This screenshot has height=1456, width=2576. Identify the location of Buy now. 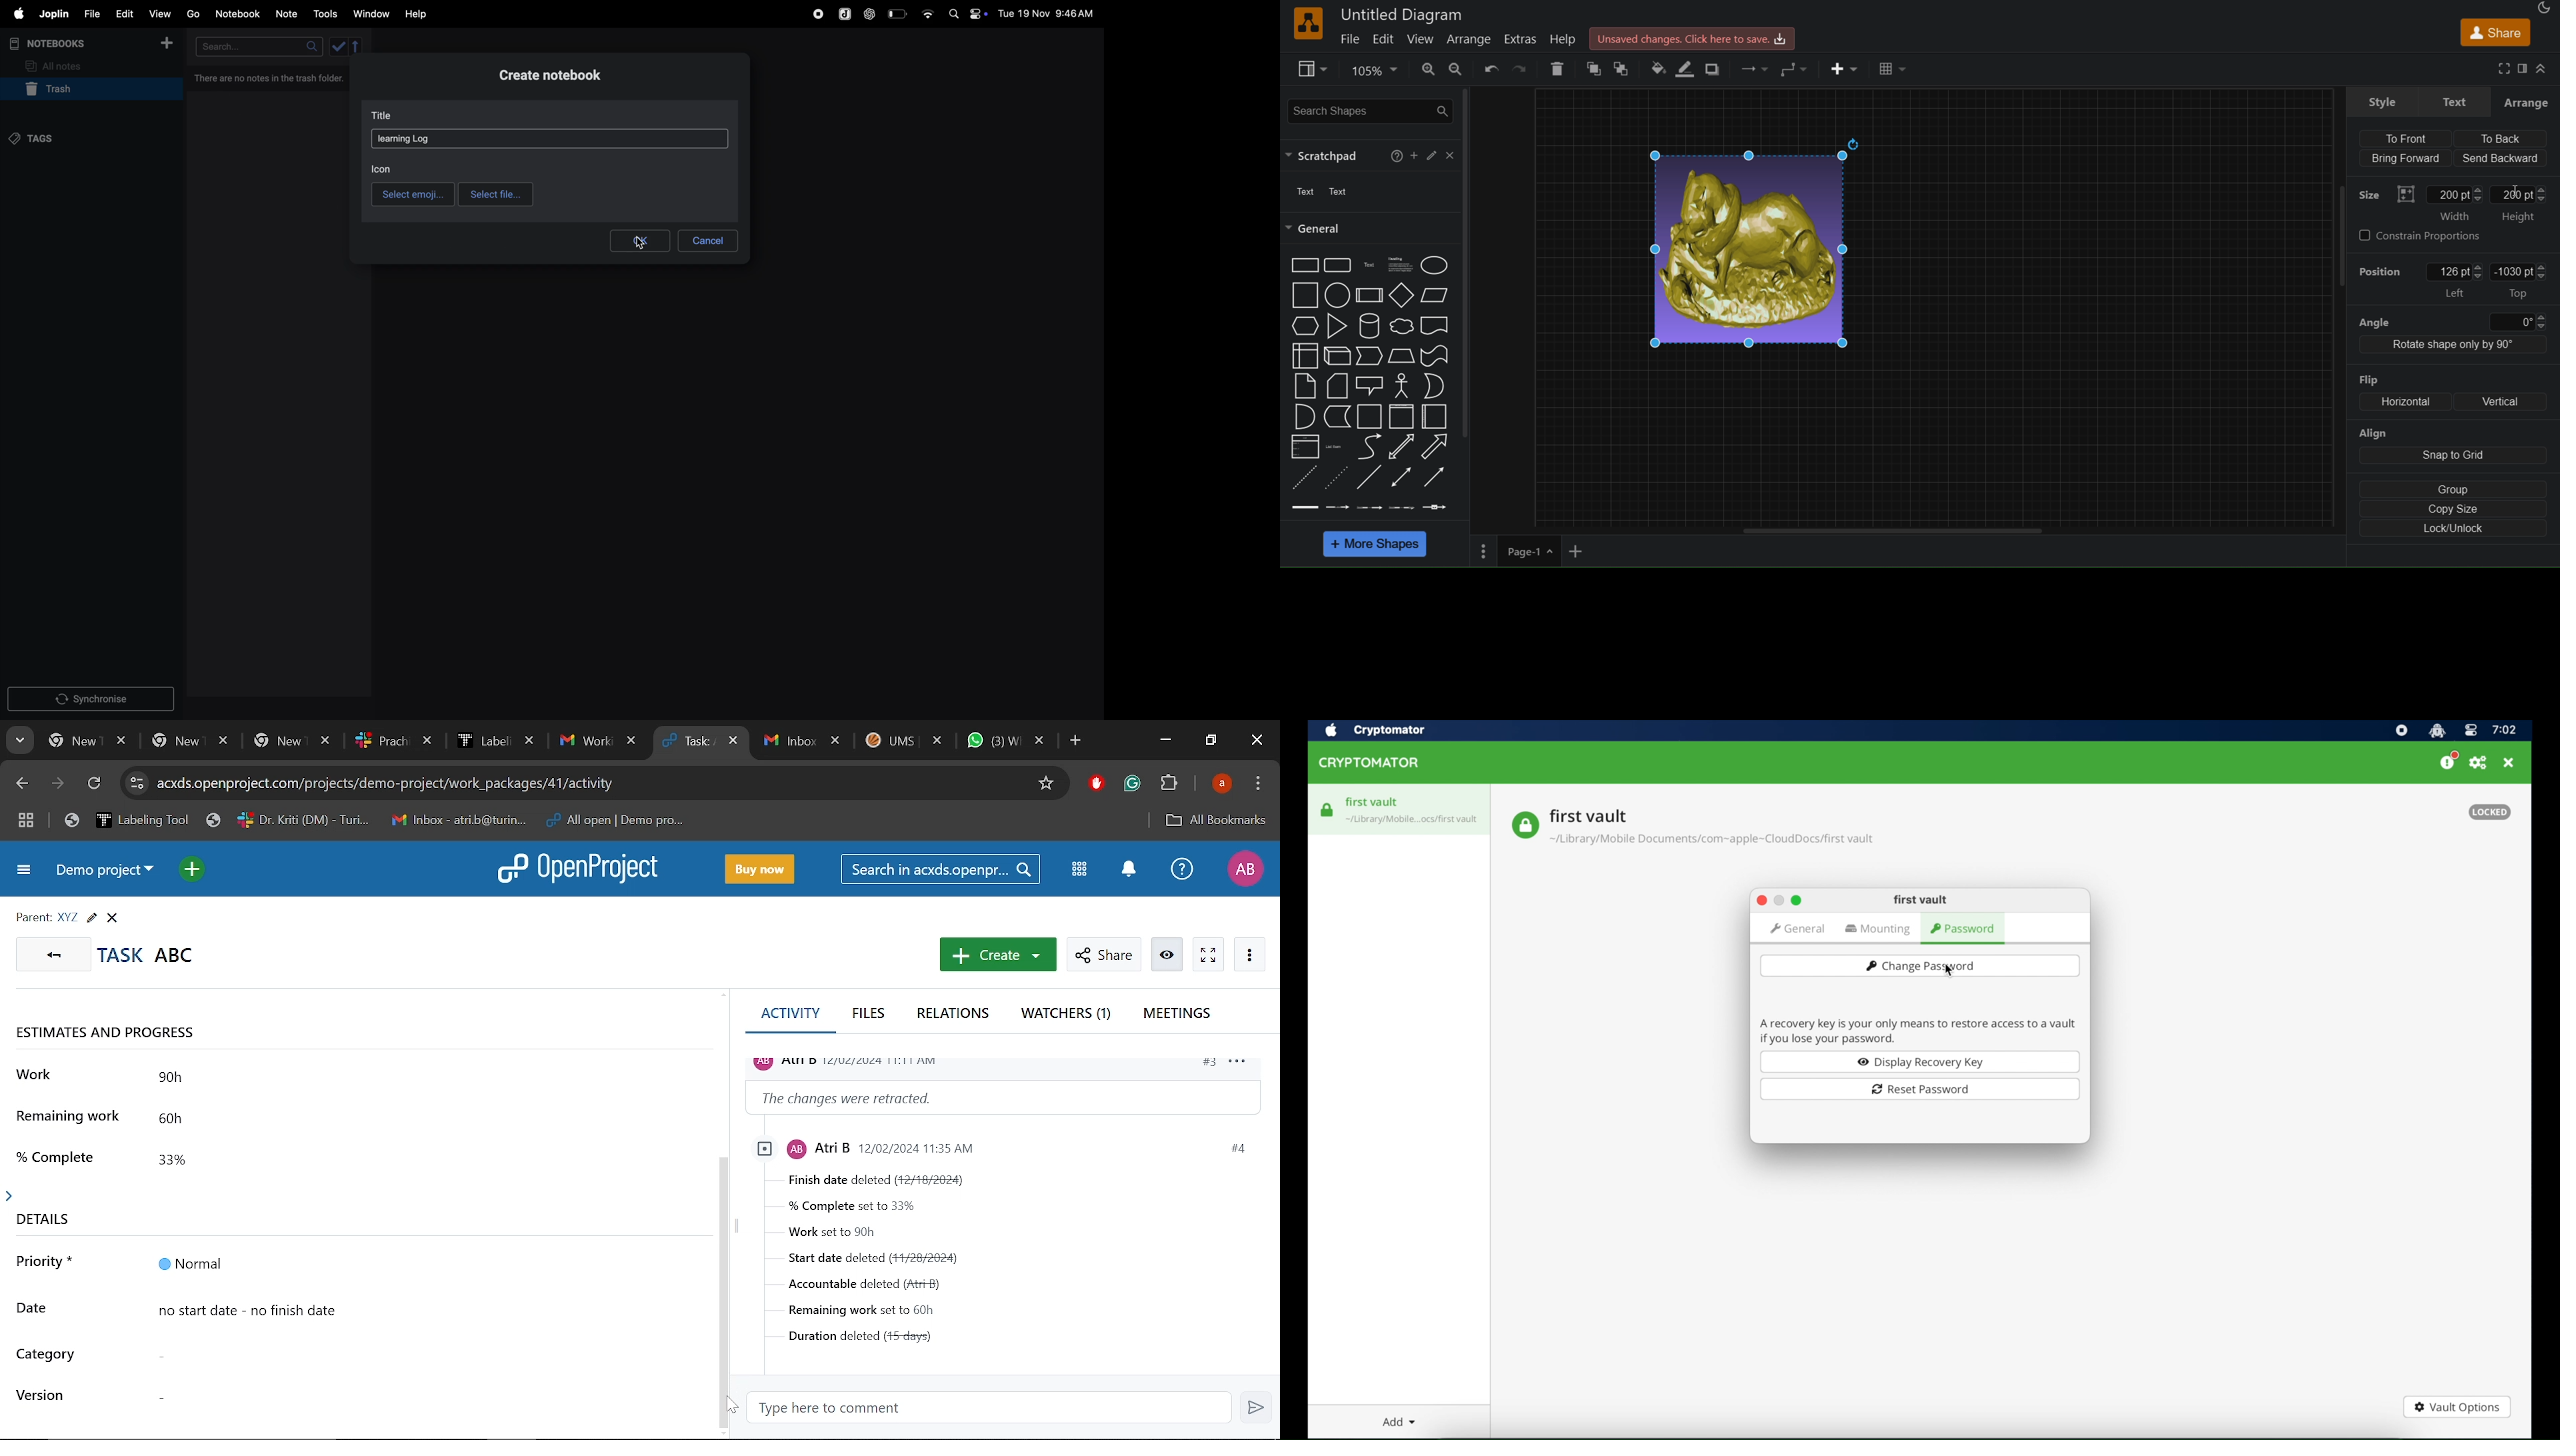
(762, 870).